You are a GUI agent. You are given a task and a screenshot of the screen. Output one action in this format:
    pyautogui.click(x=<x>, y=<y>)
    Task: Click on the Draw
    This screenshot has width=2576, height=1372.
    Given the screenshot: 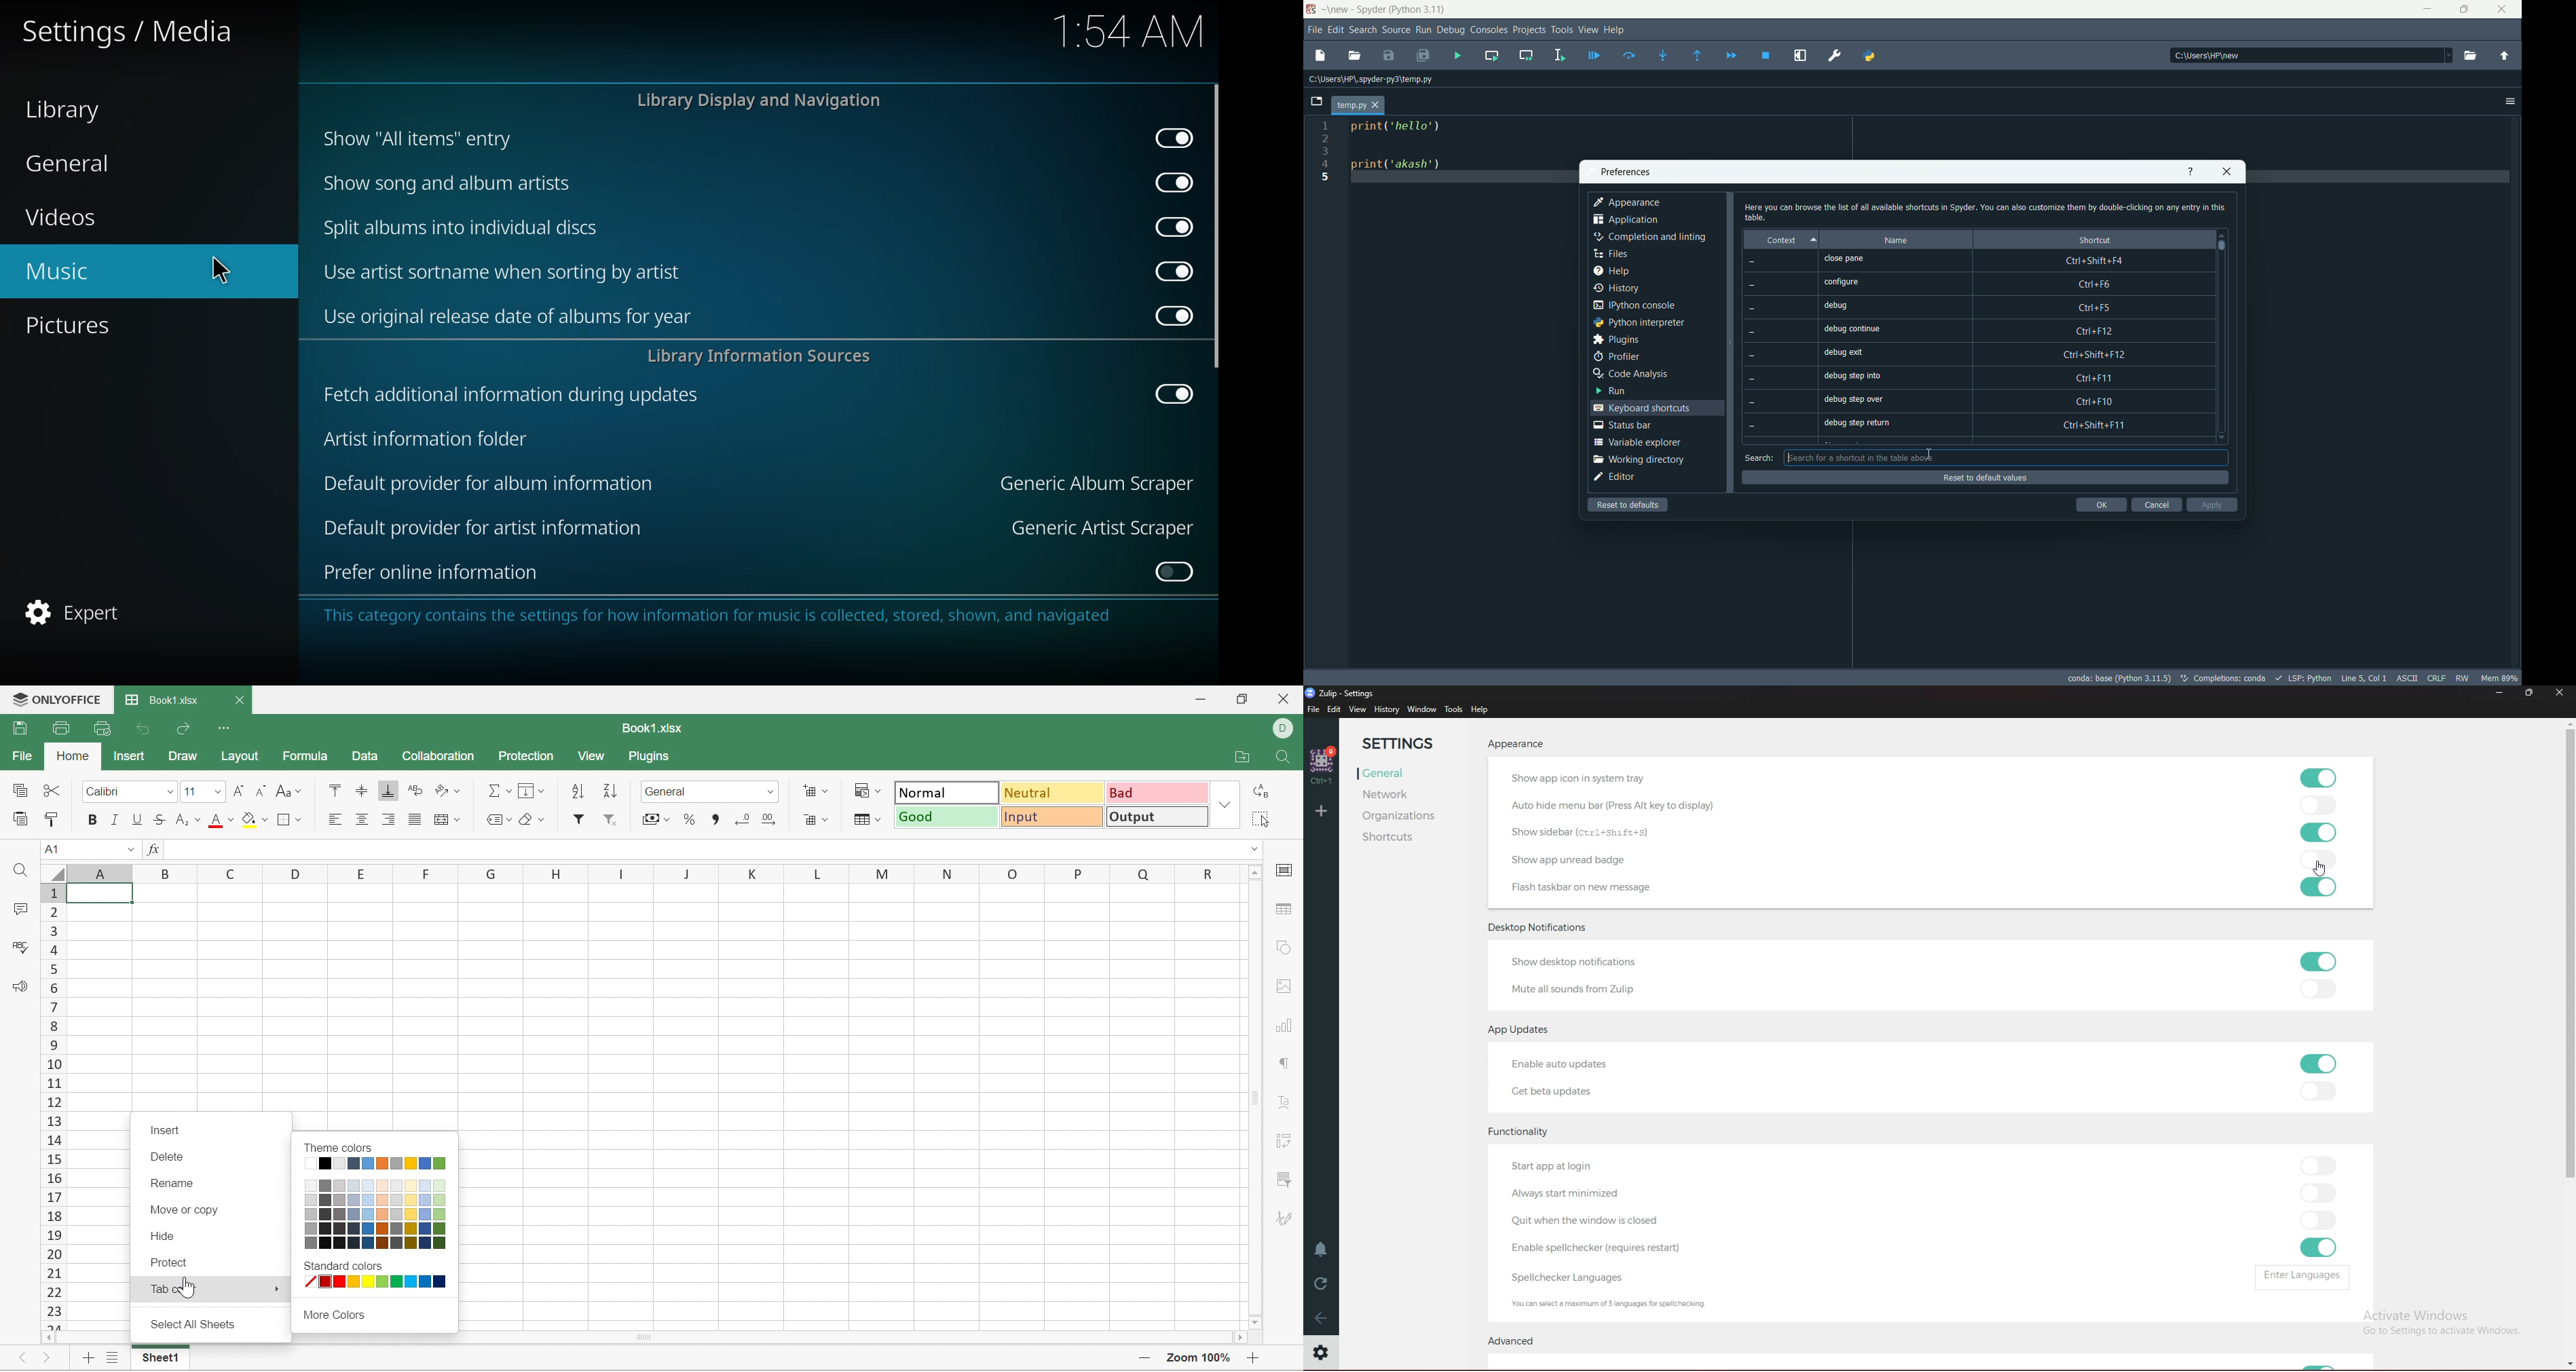 What is the action you would take?
    pyautogui.click(x=183, y=755)
    